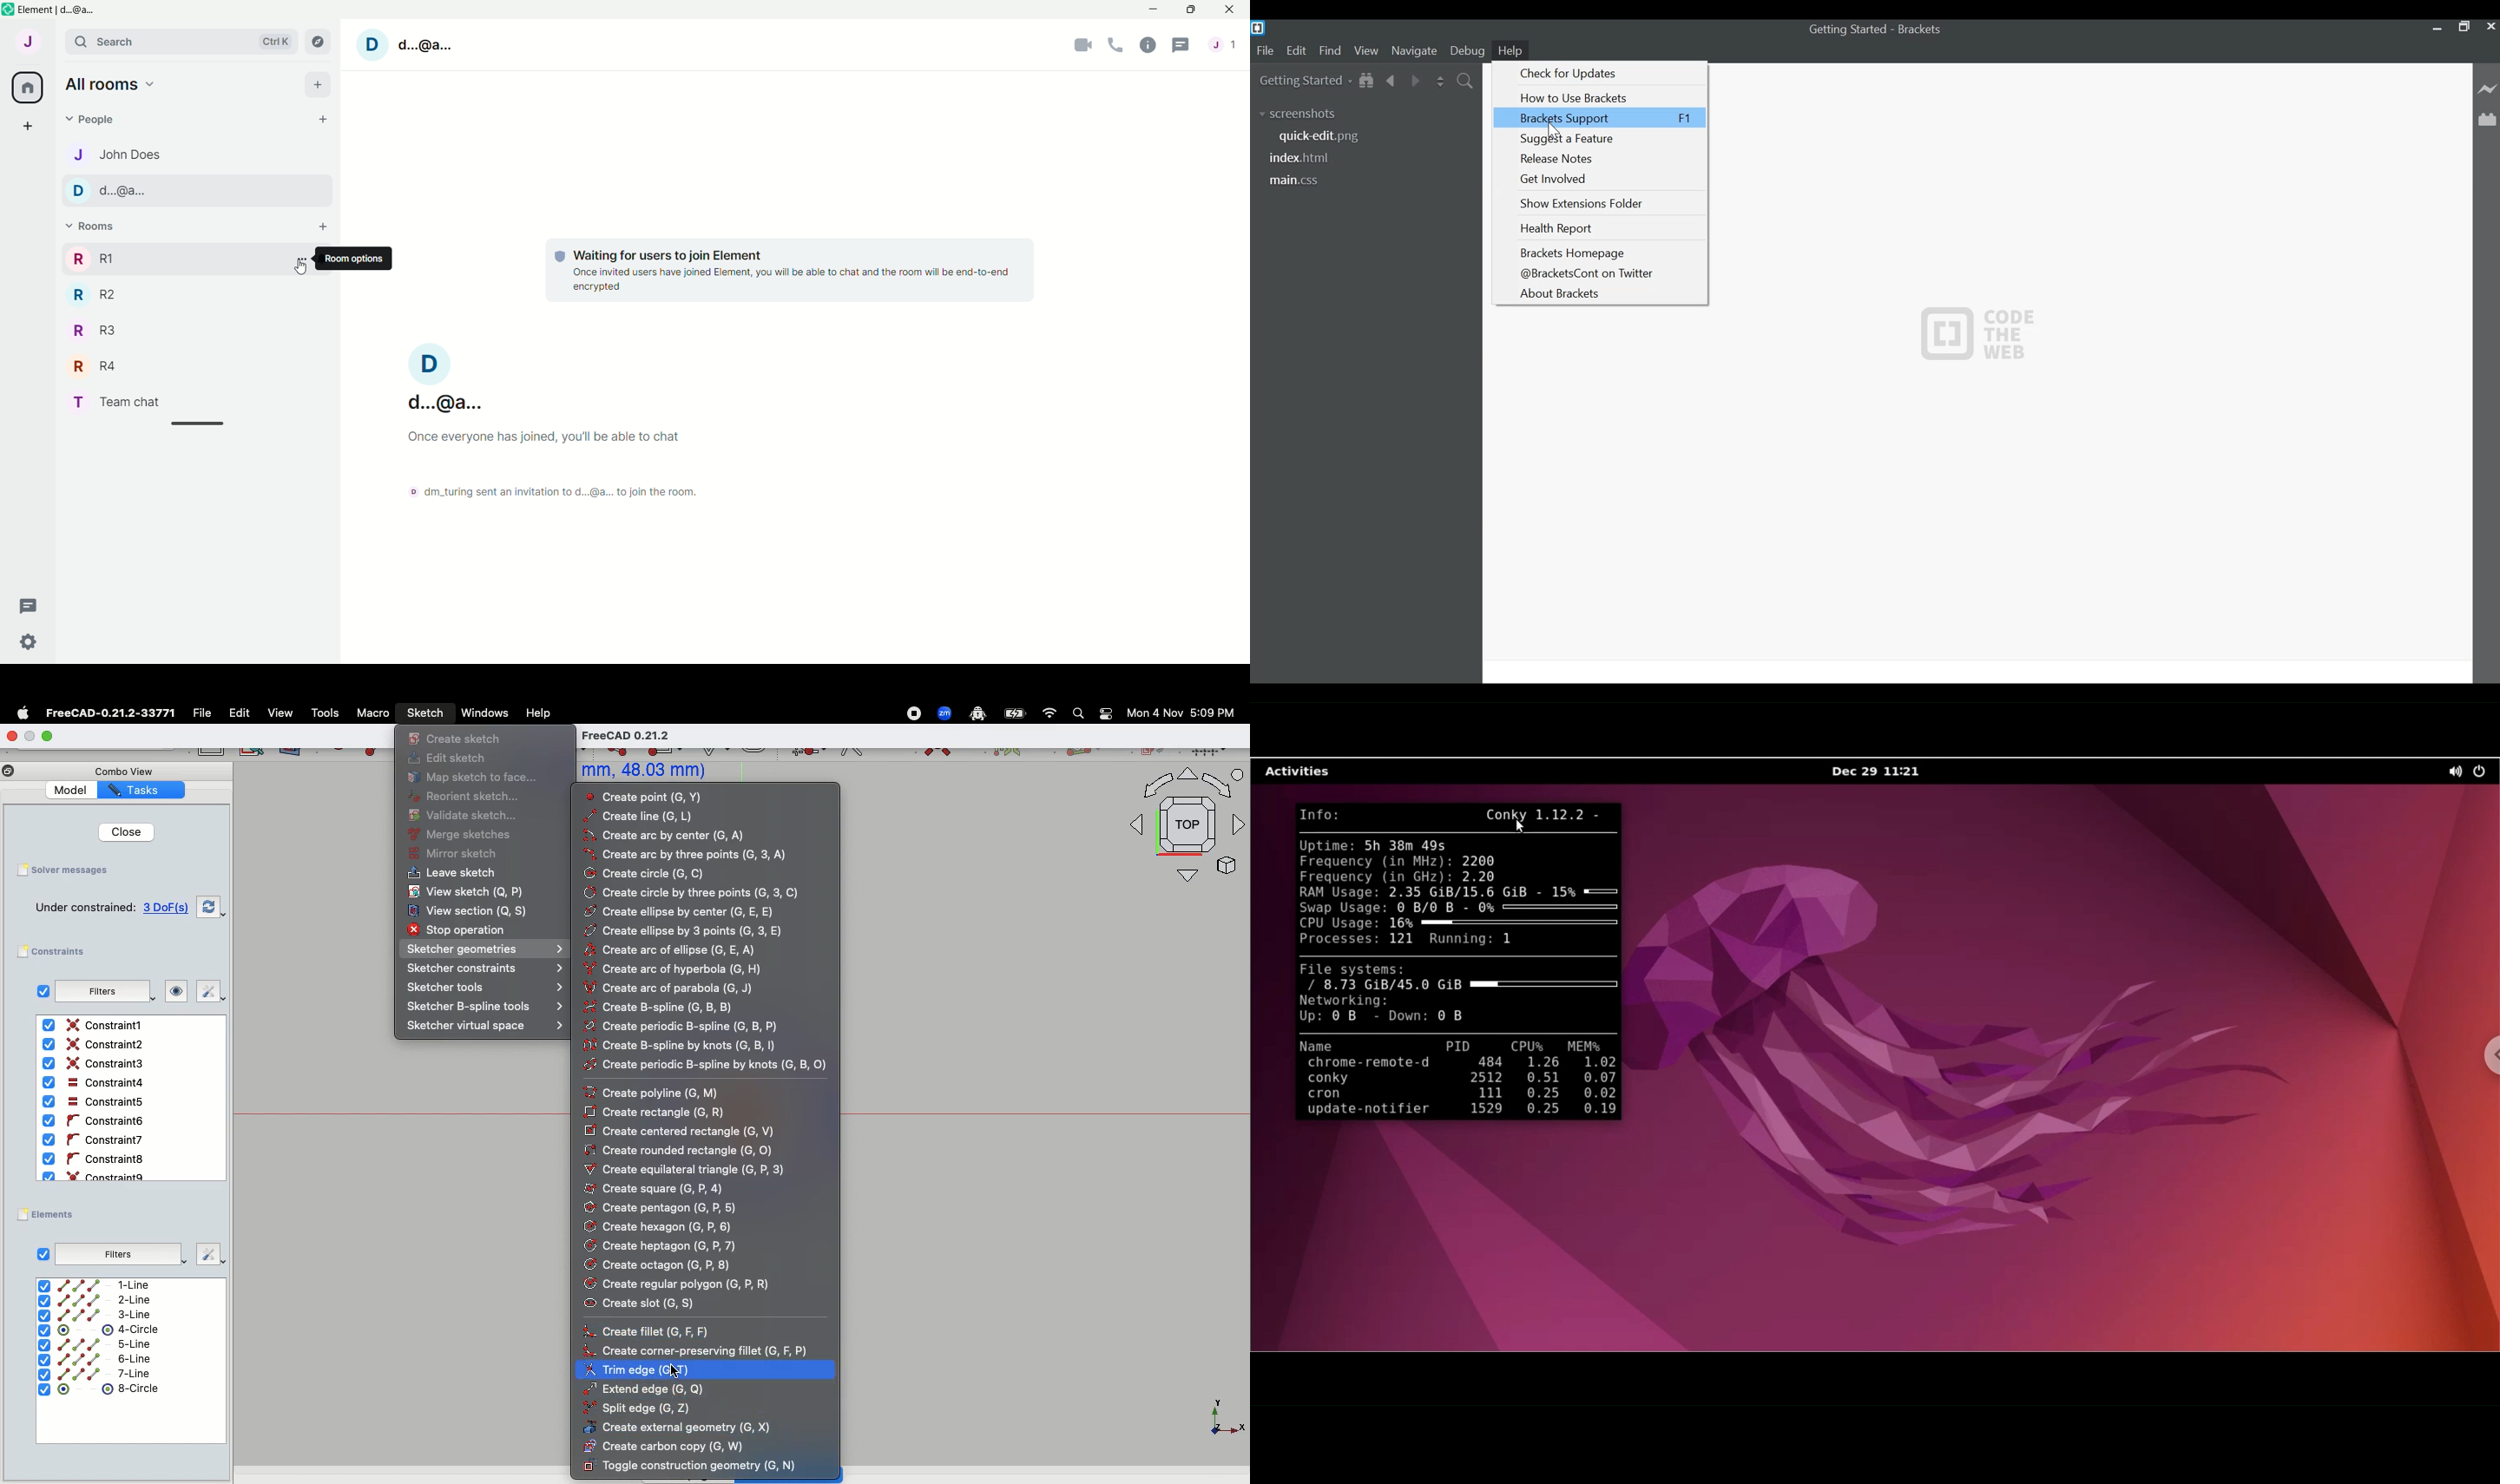 This screenshot has height=1484, width=2520. I want to click on Create circle by three points (G,3,C), so click(693, 894).